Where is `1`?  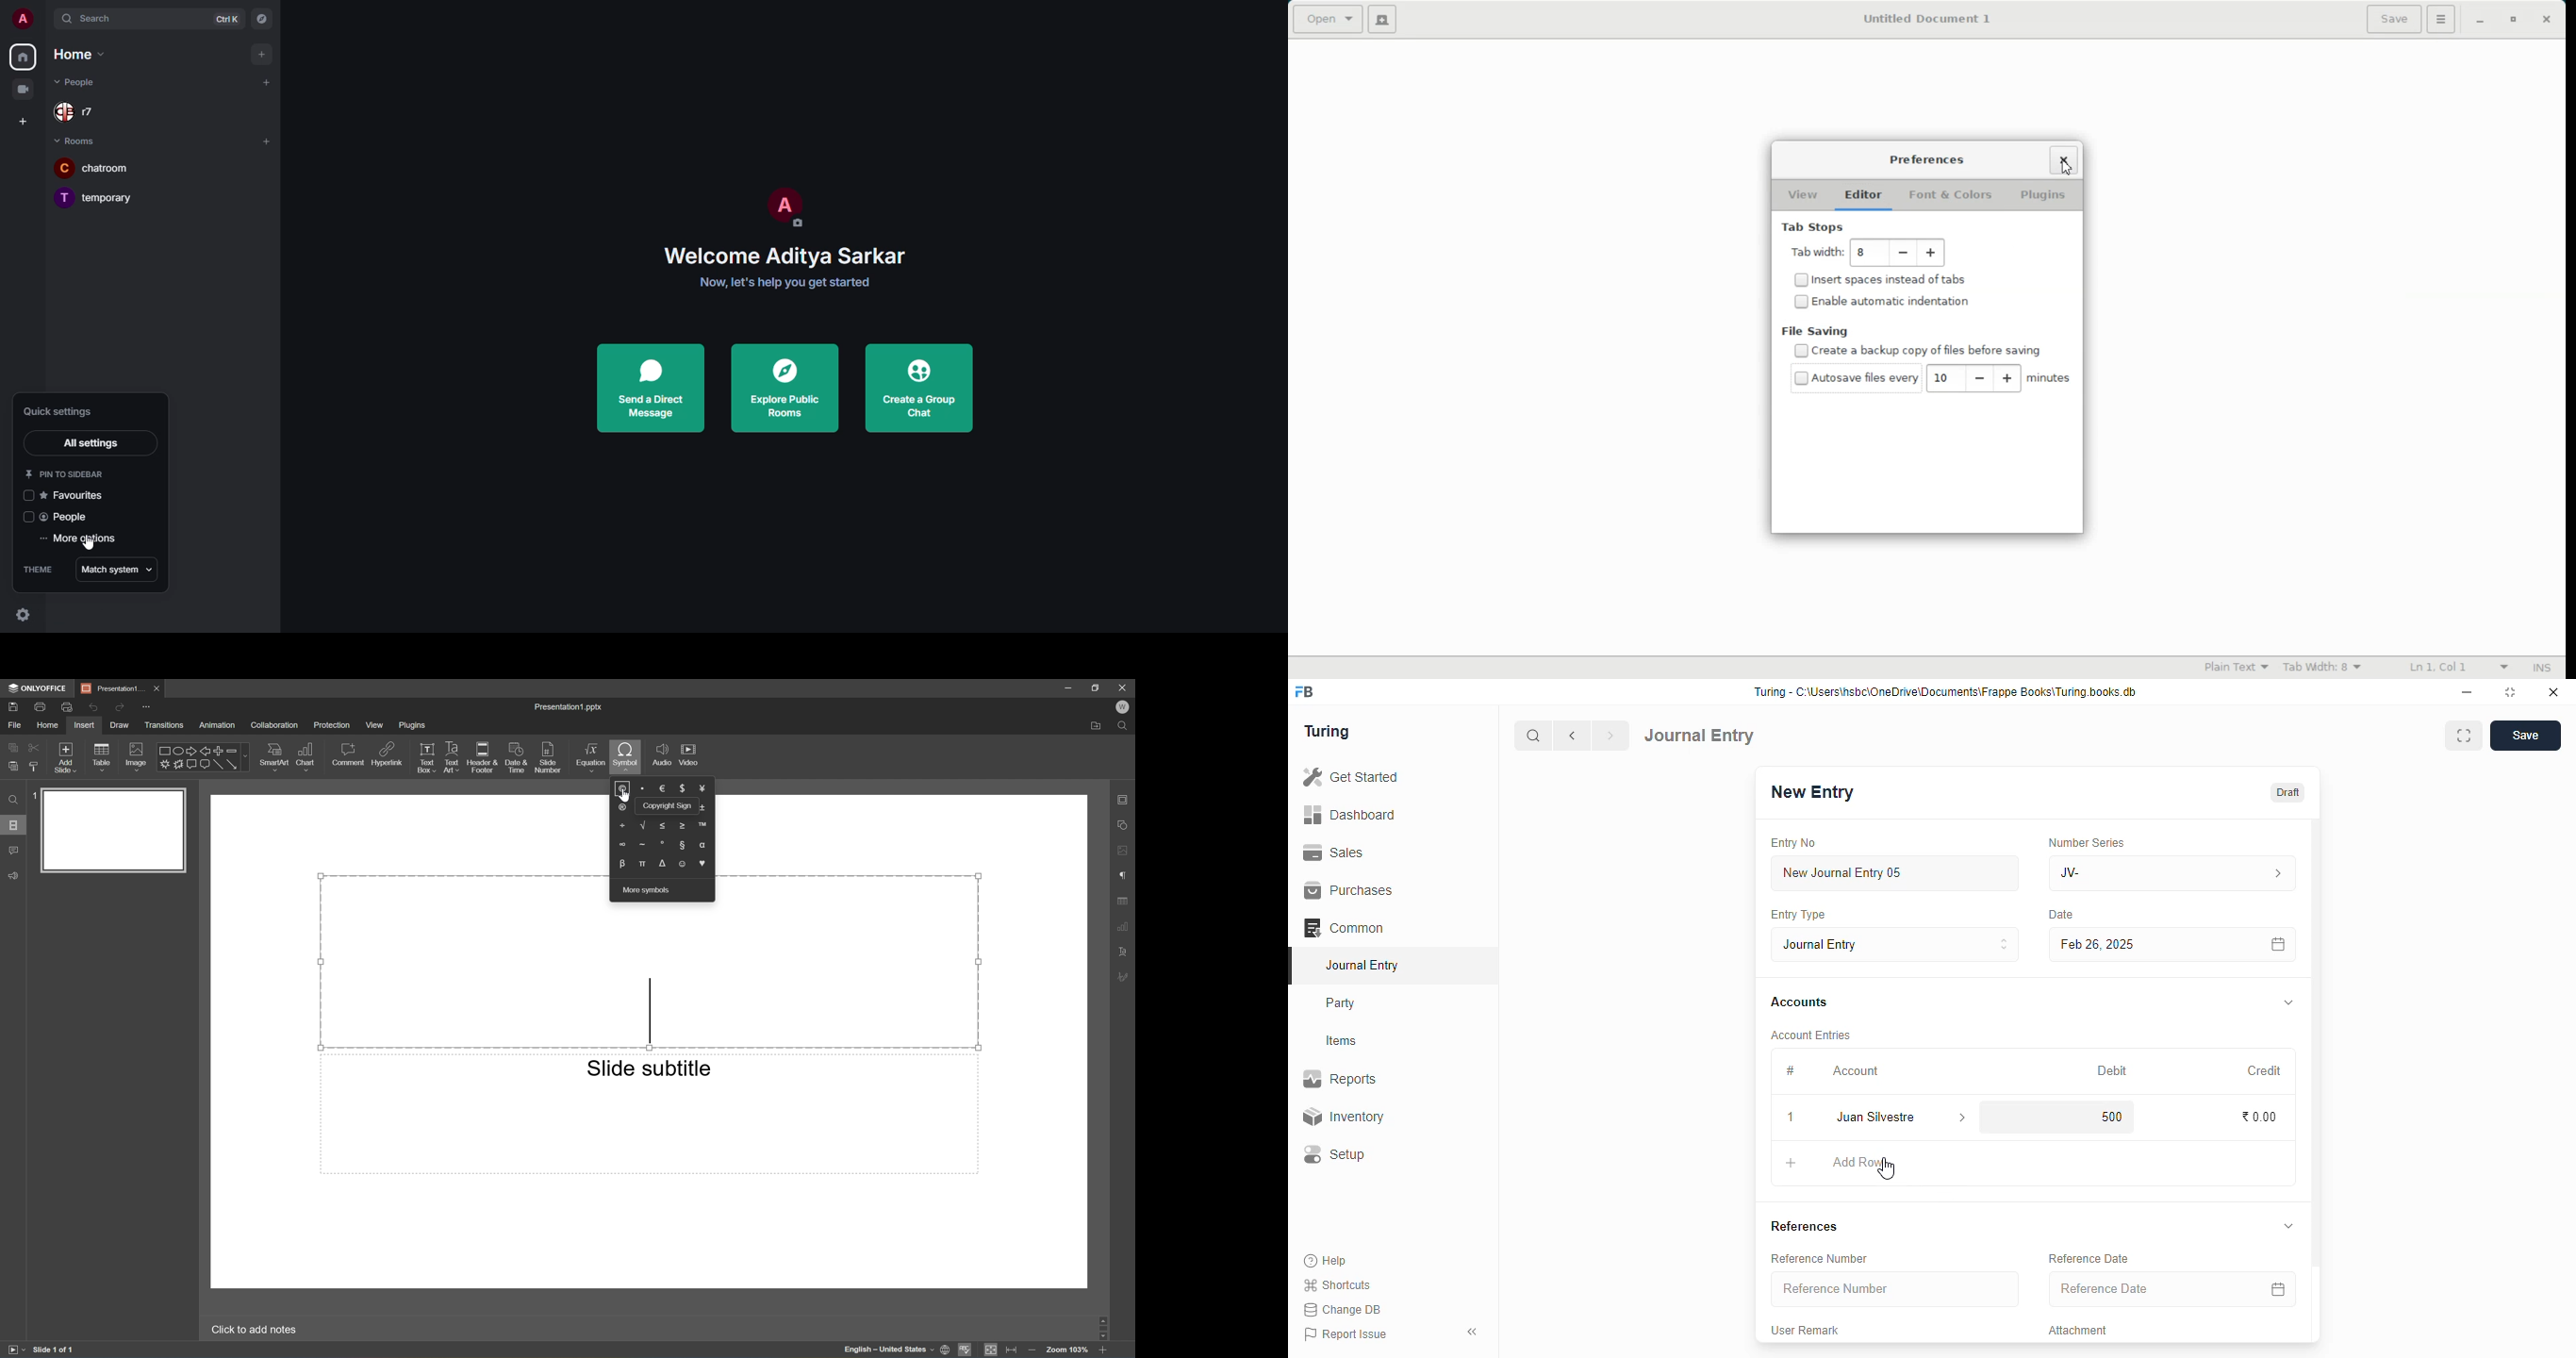
1 is located at coordinates (33, 795).